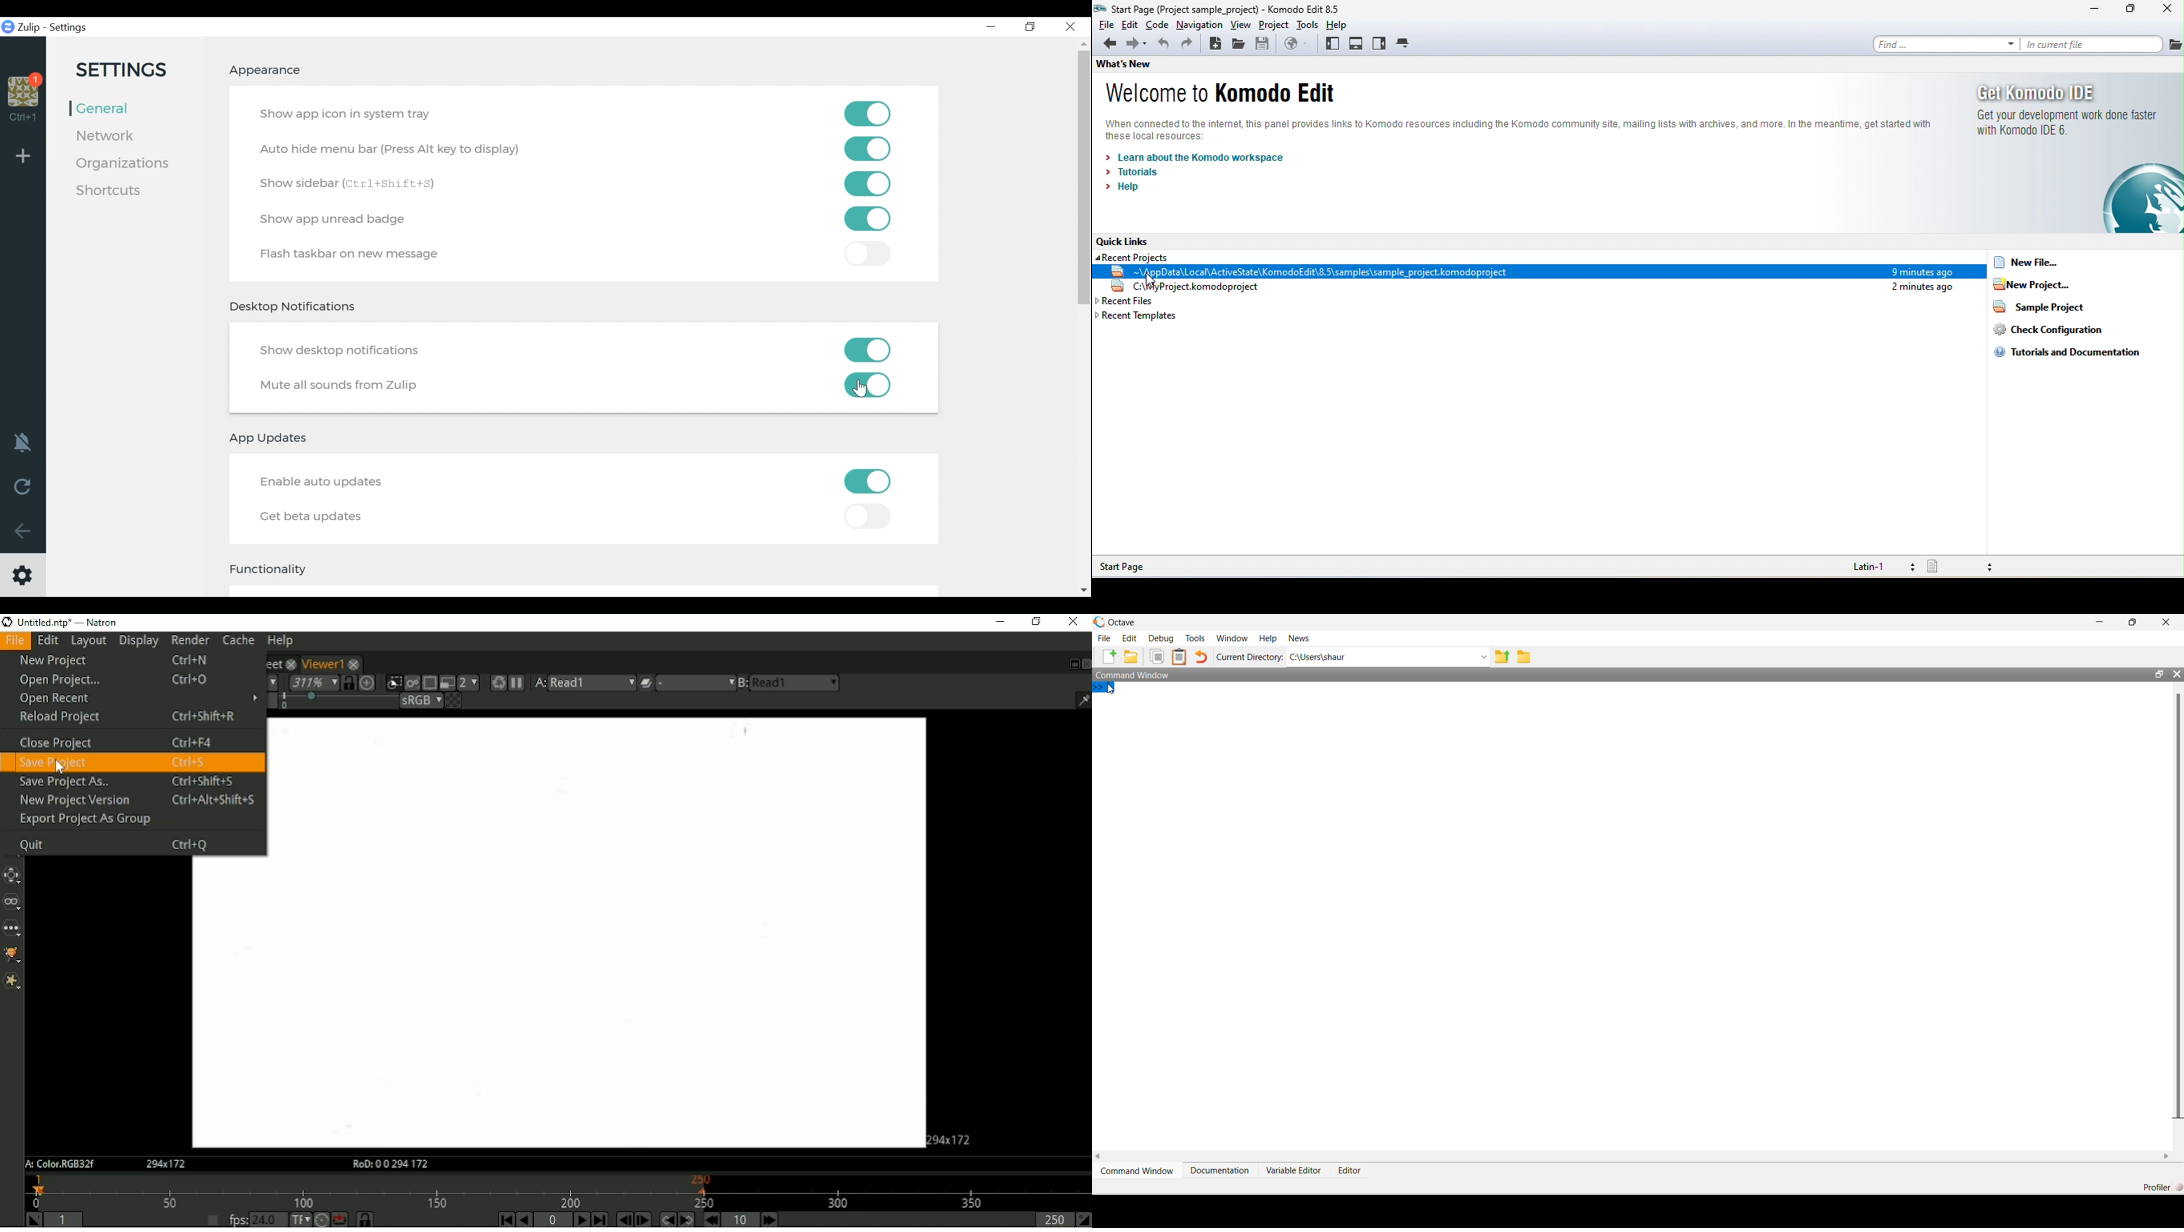 This screenshot has width=2184, height=1232. I want to click on tools, so click(1303, 26).